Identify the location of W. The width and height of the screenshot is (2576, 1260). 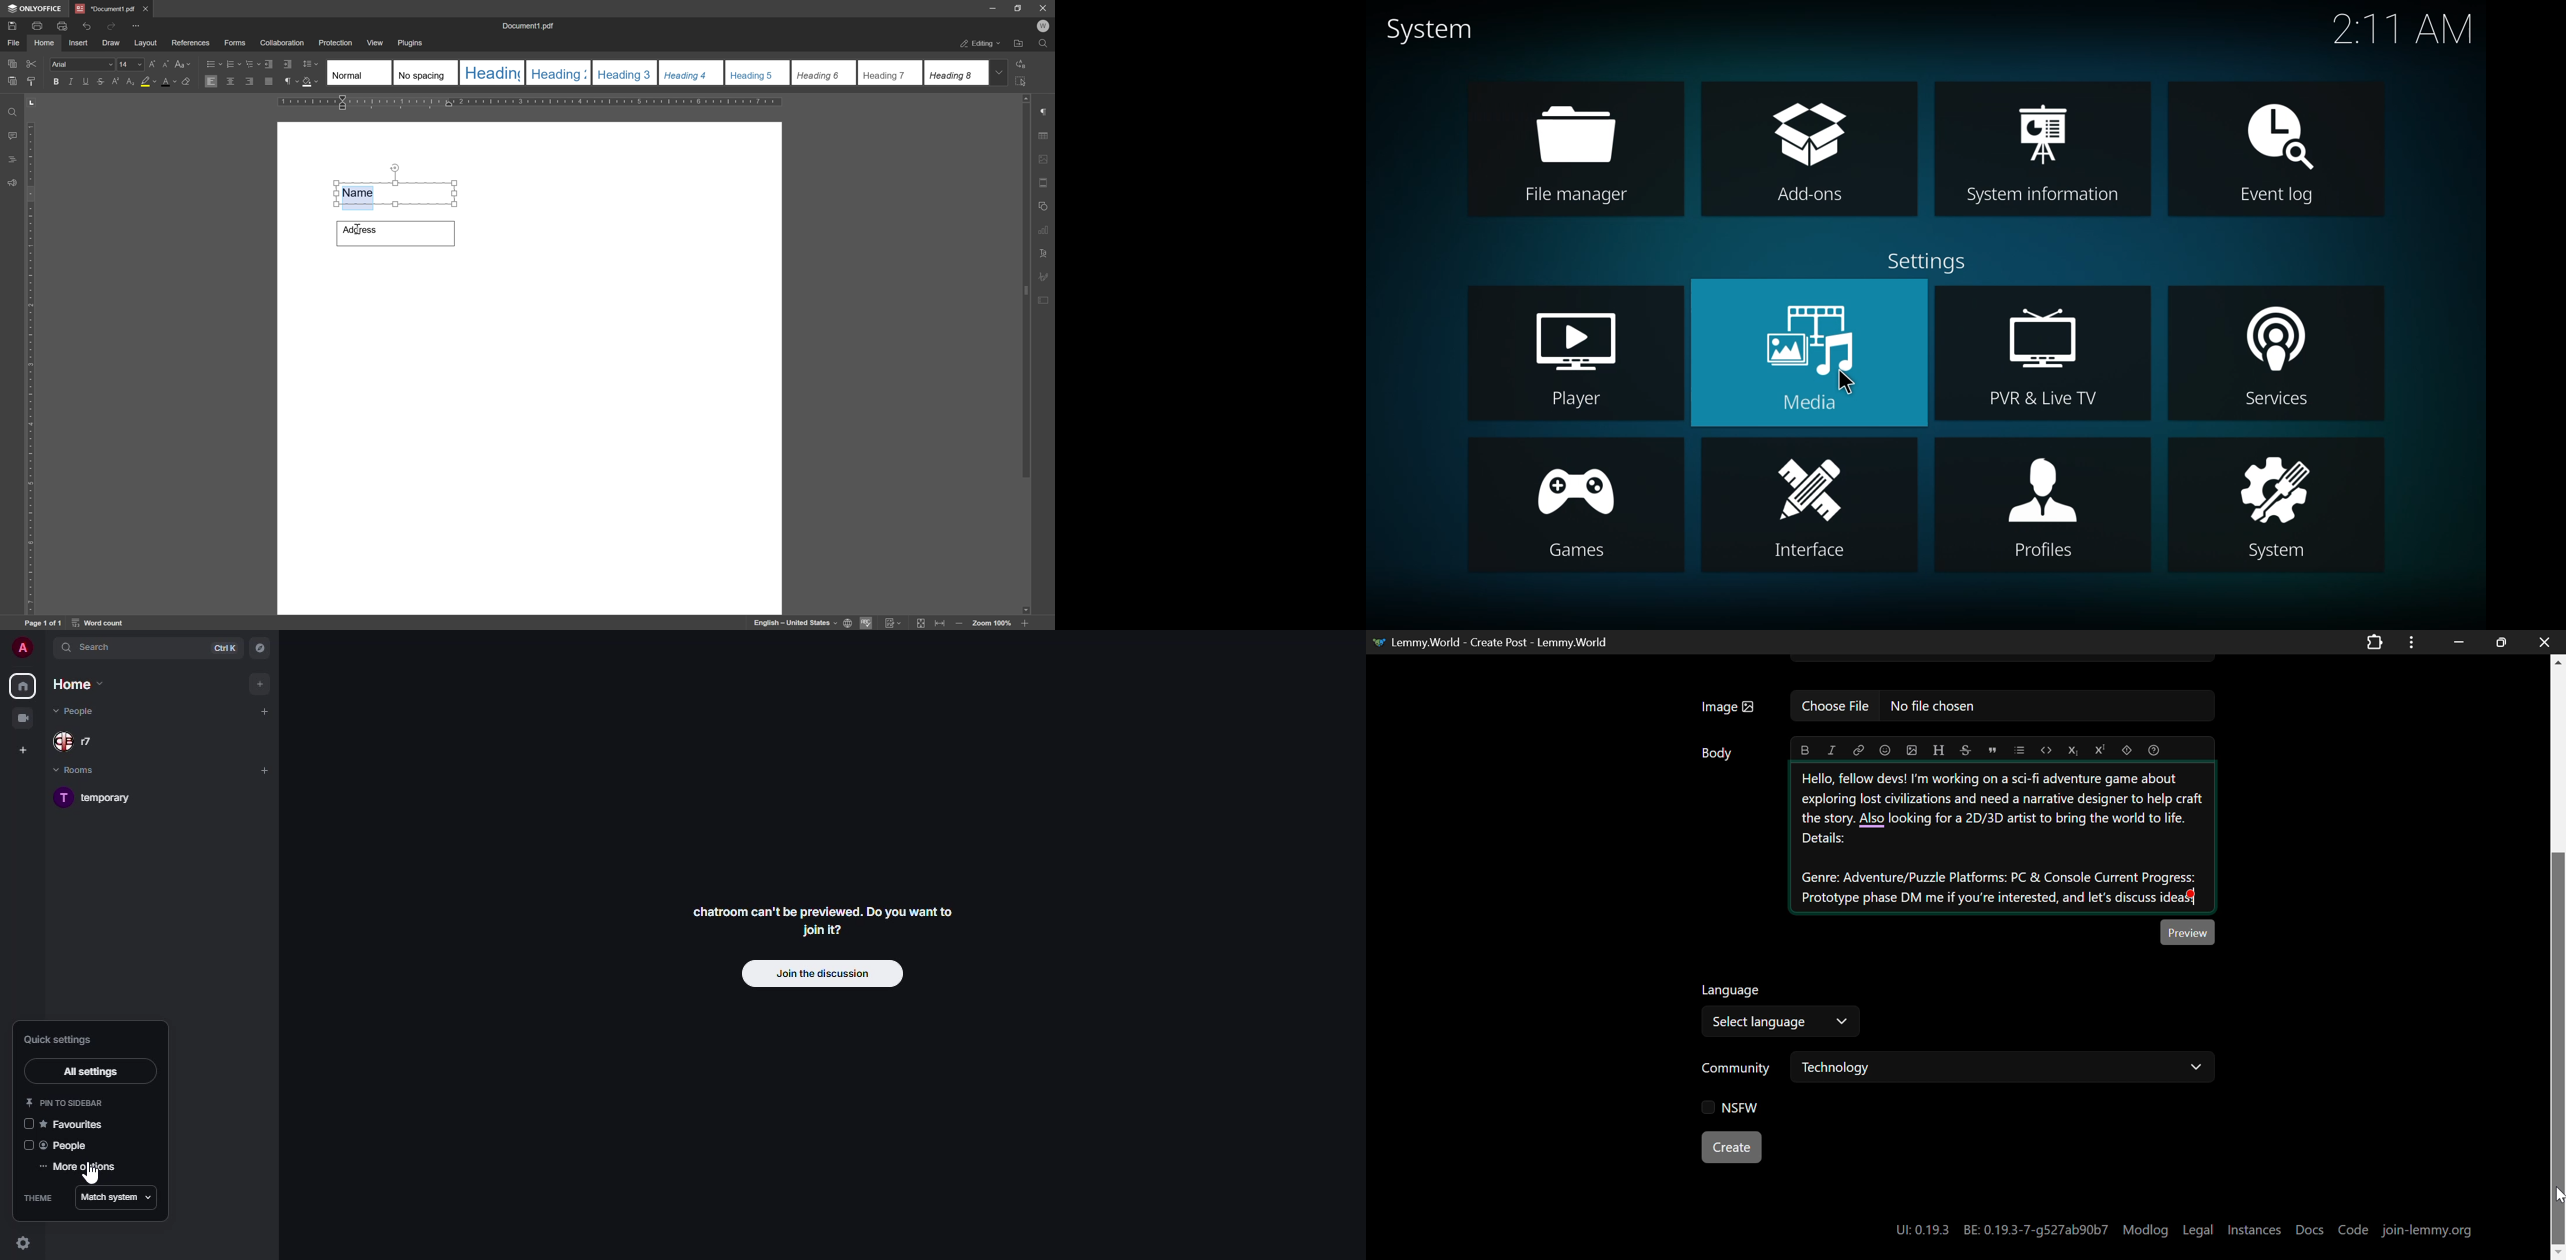
(1045, 26).